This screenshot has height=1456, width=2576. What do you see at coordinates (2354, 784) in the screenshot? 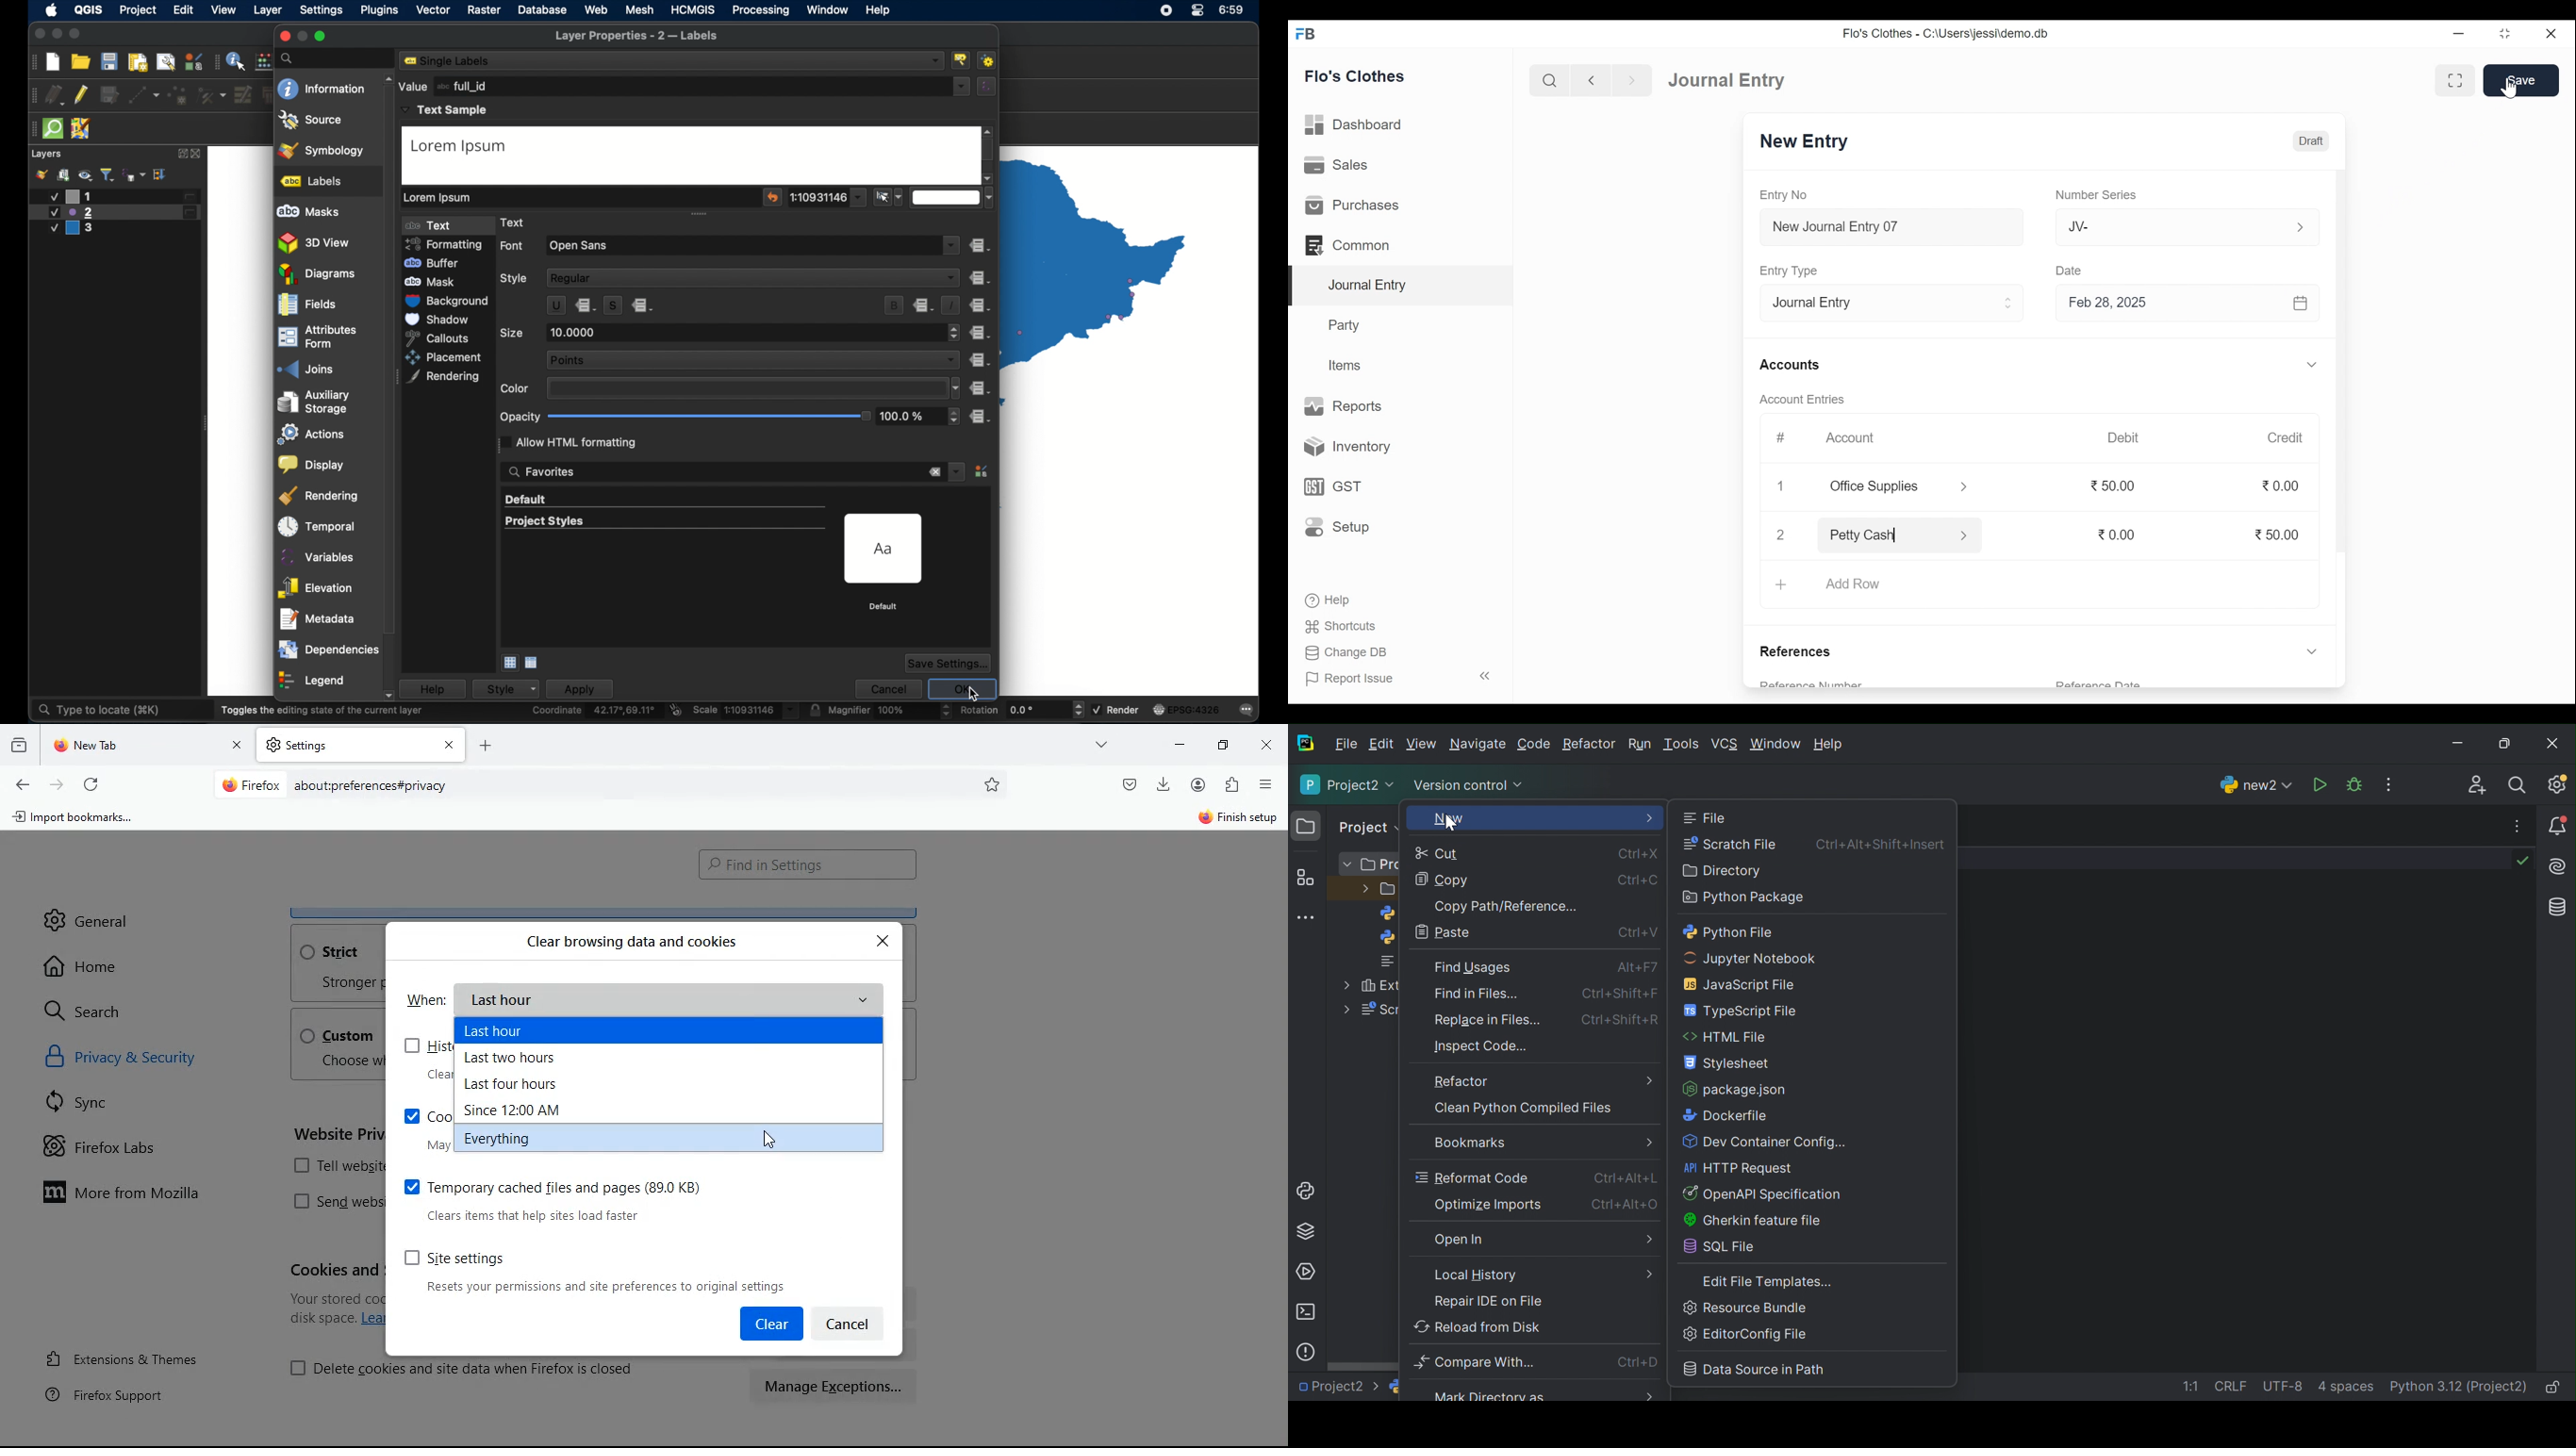
I see `Debug` at bounding box center [2354, 784].